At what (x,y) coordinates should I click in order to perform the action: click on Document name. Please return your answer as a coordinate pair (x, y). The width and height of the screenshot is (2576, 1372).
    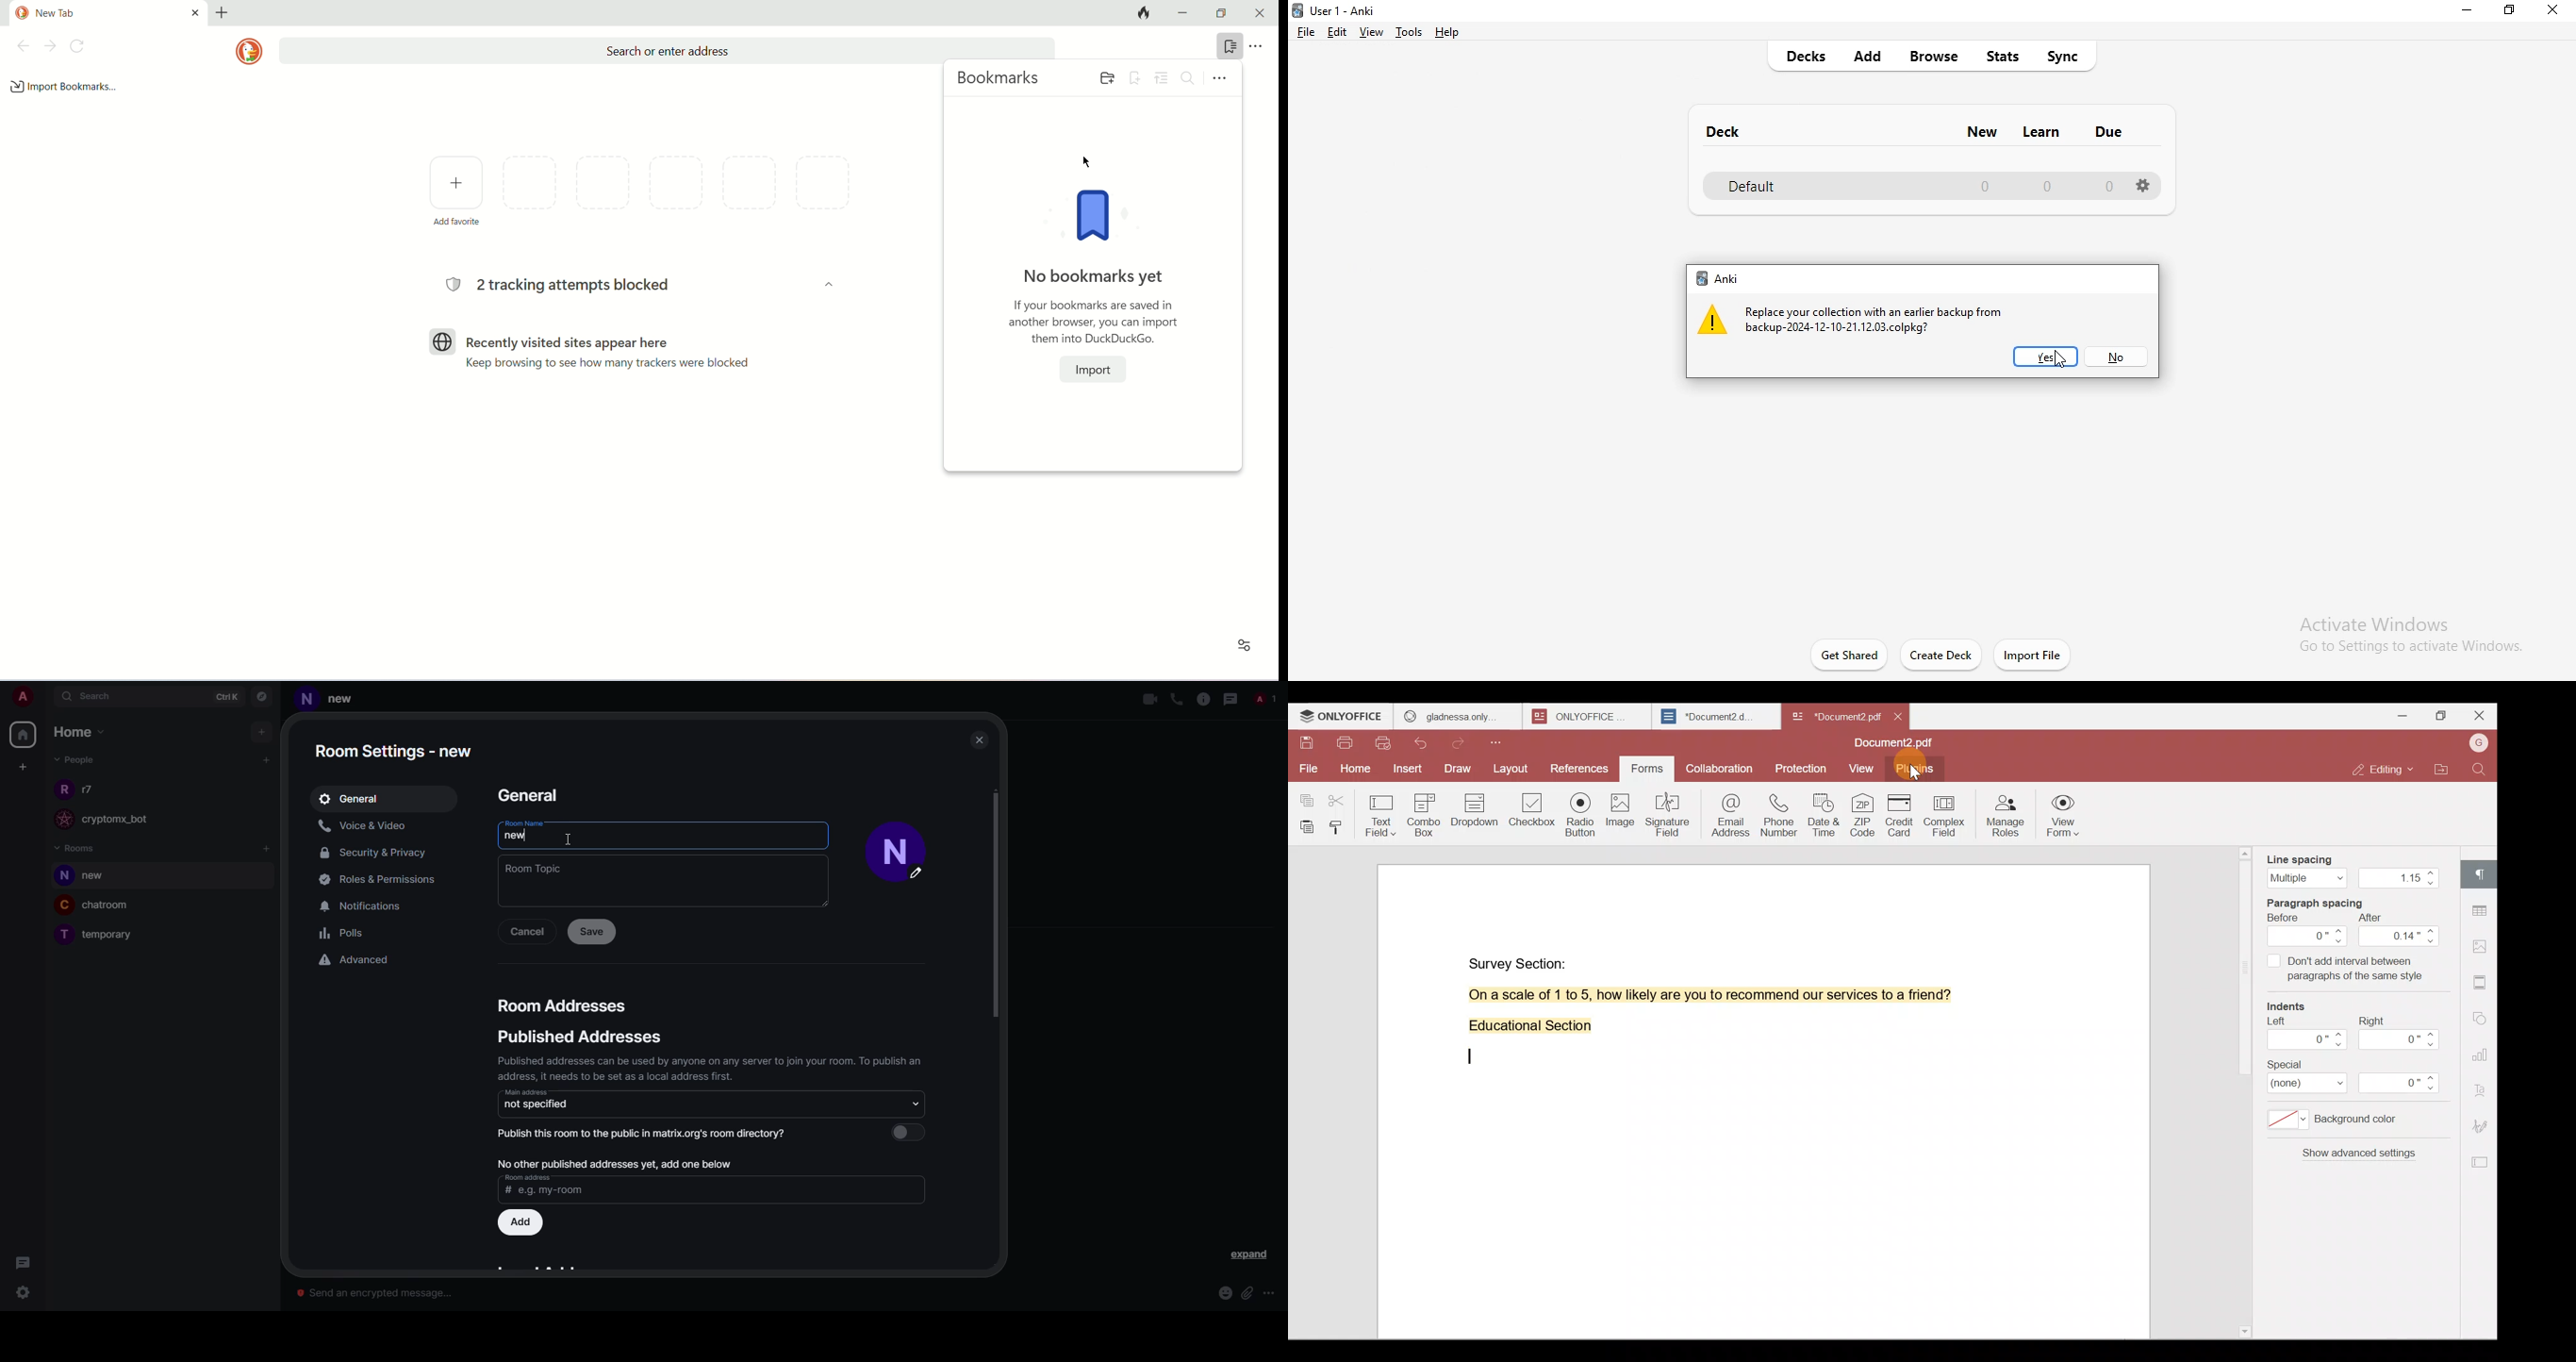
    Looking at the image, I should click on (1898, 744).